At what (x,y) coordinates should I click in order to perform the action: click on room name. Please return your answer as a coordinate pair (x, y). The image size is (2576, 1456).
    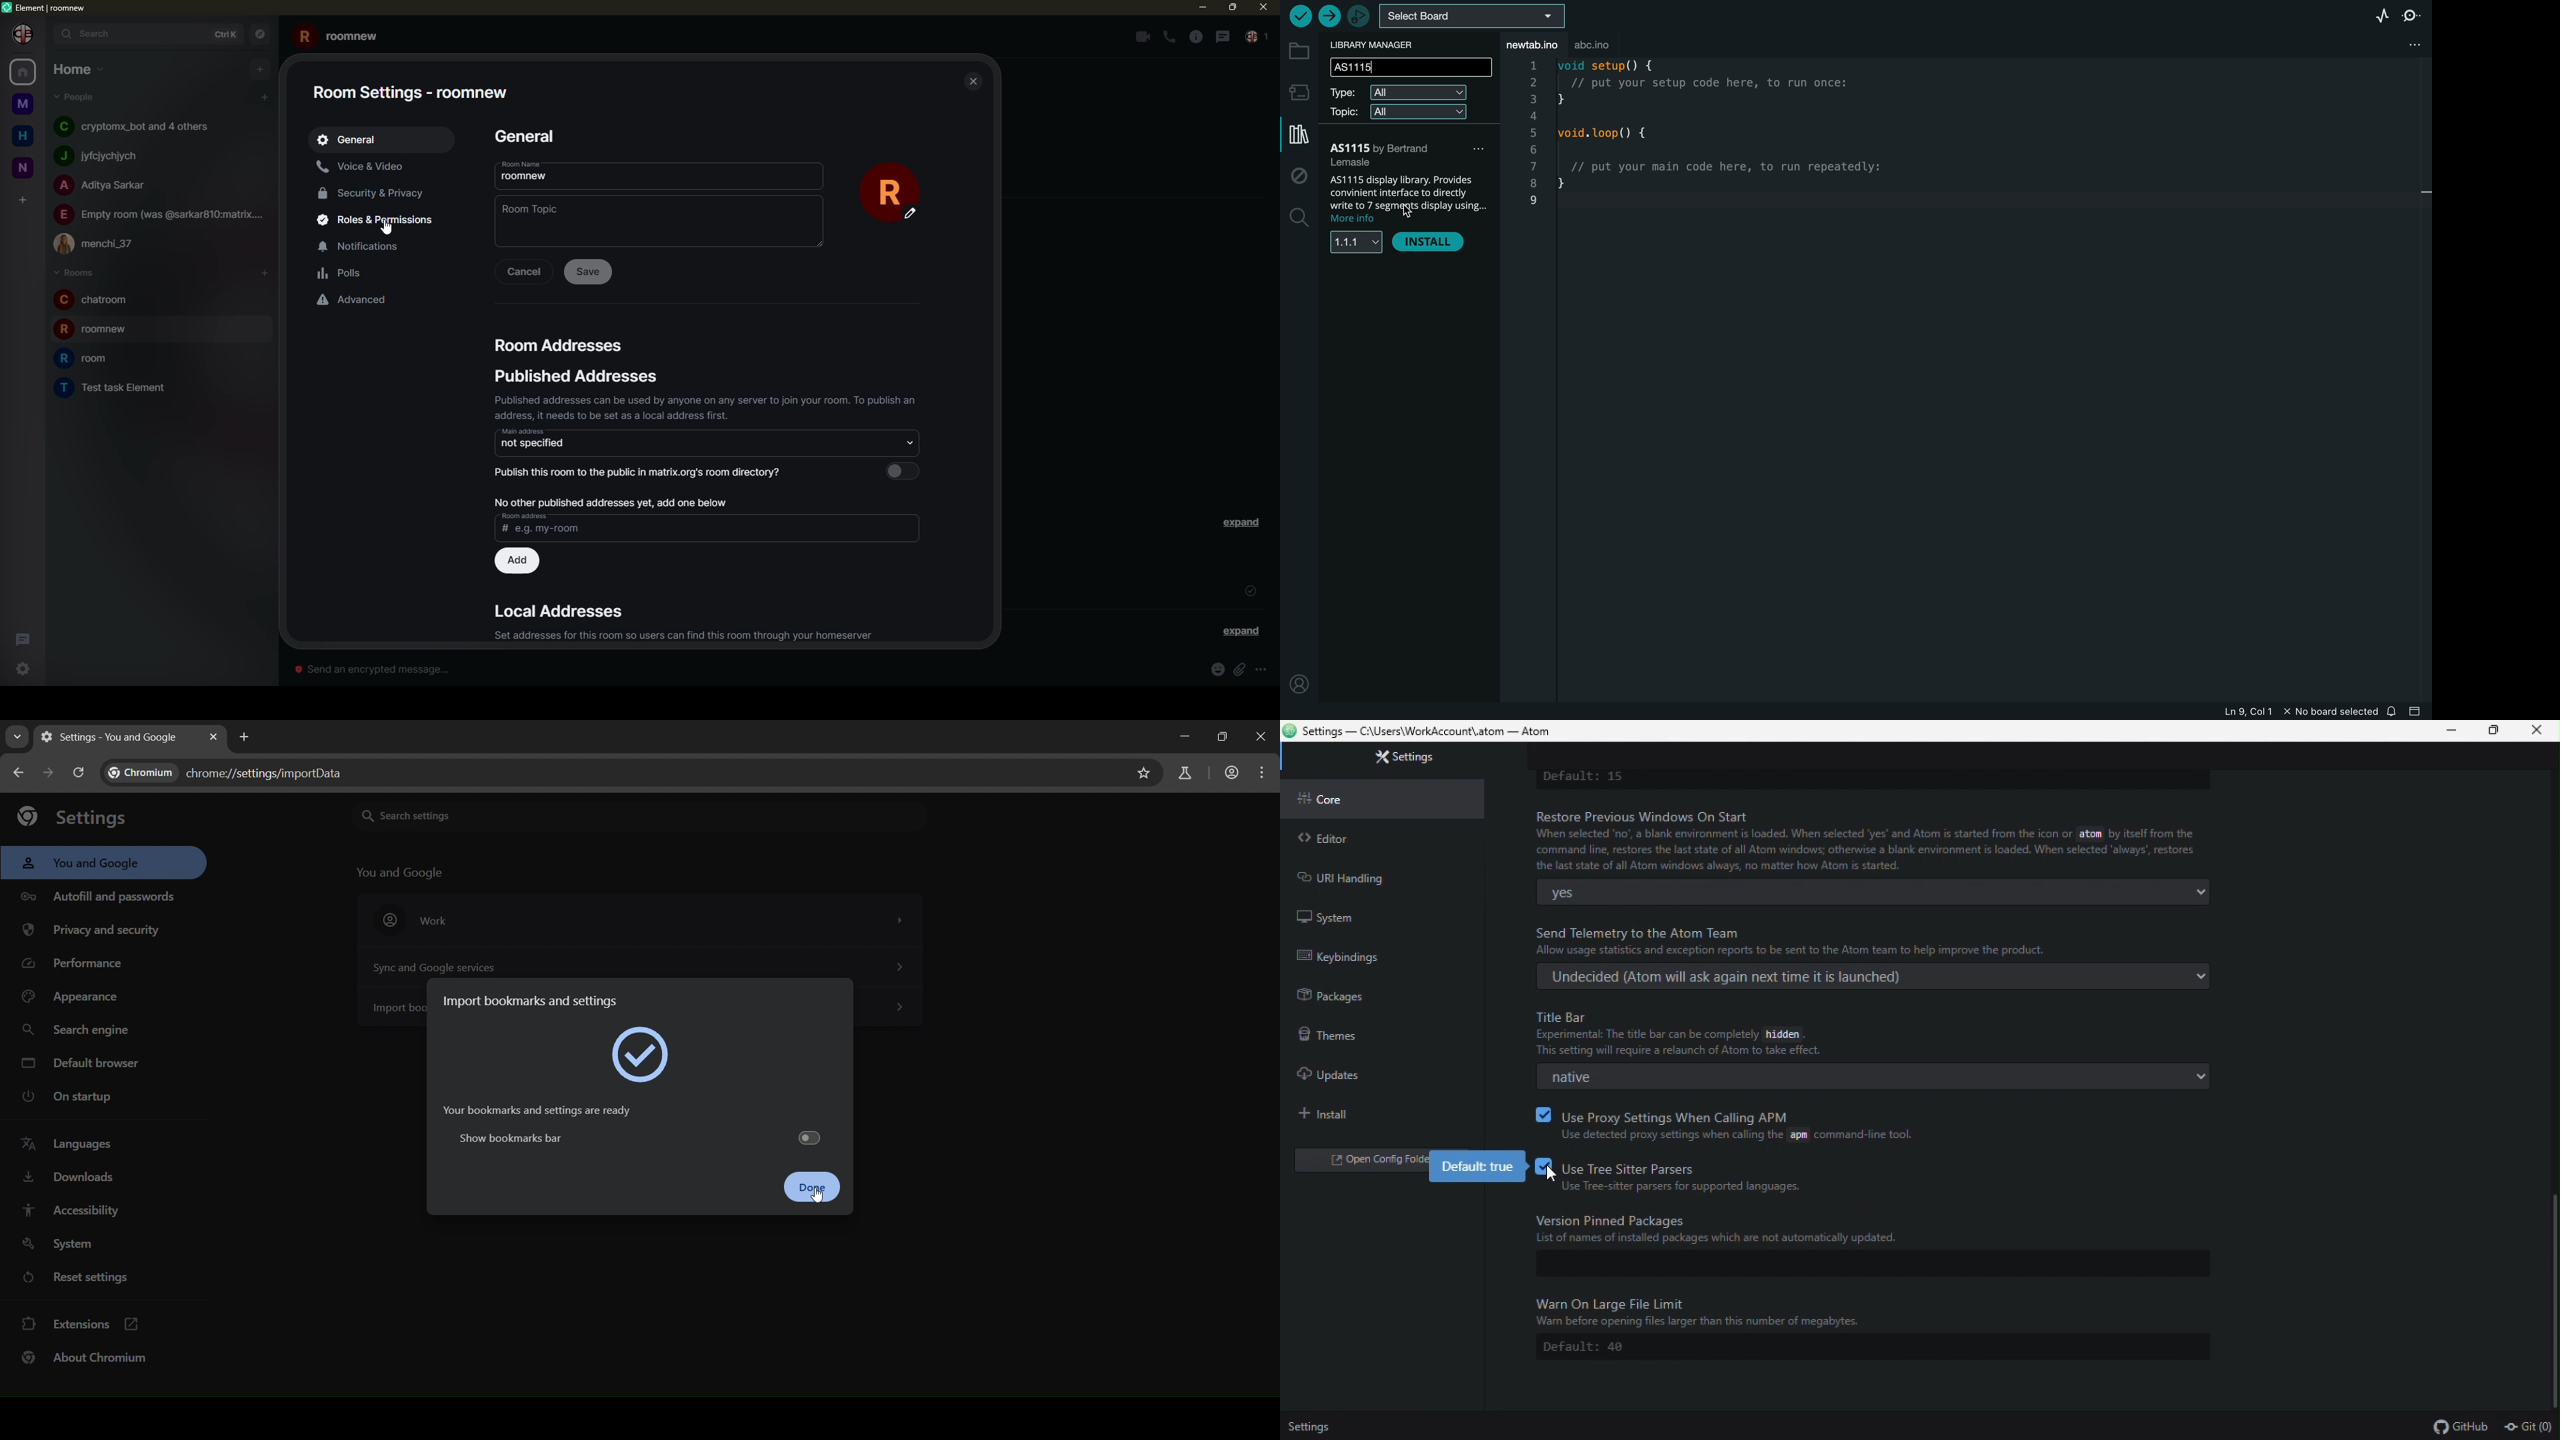
    Looking at the image, I should click on (527, 171).